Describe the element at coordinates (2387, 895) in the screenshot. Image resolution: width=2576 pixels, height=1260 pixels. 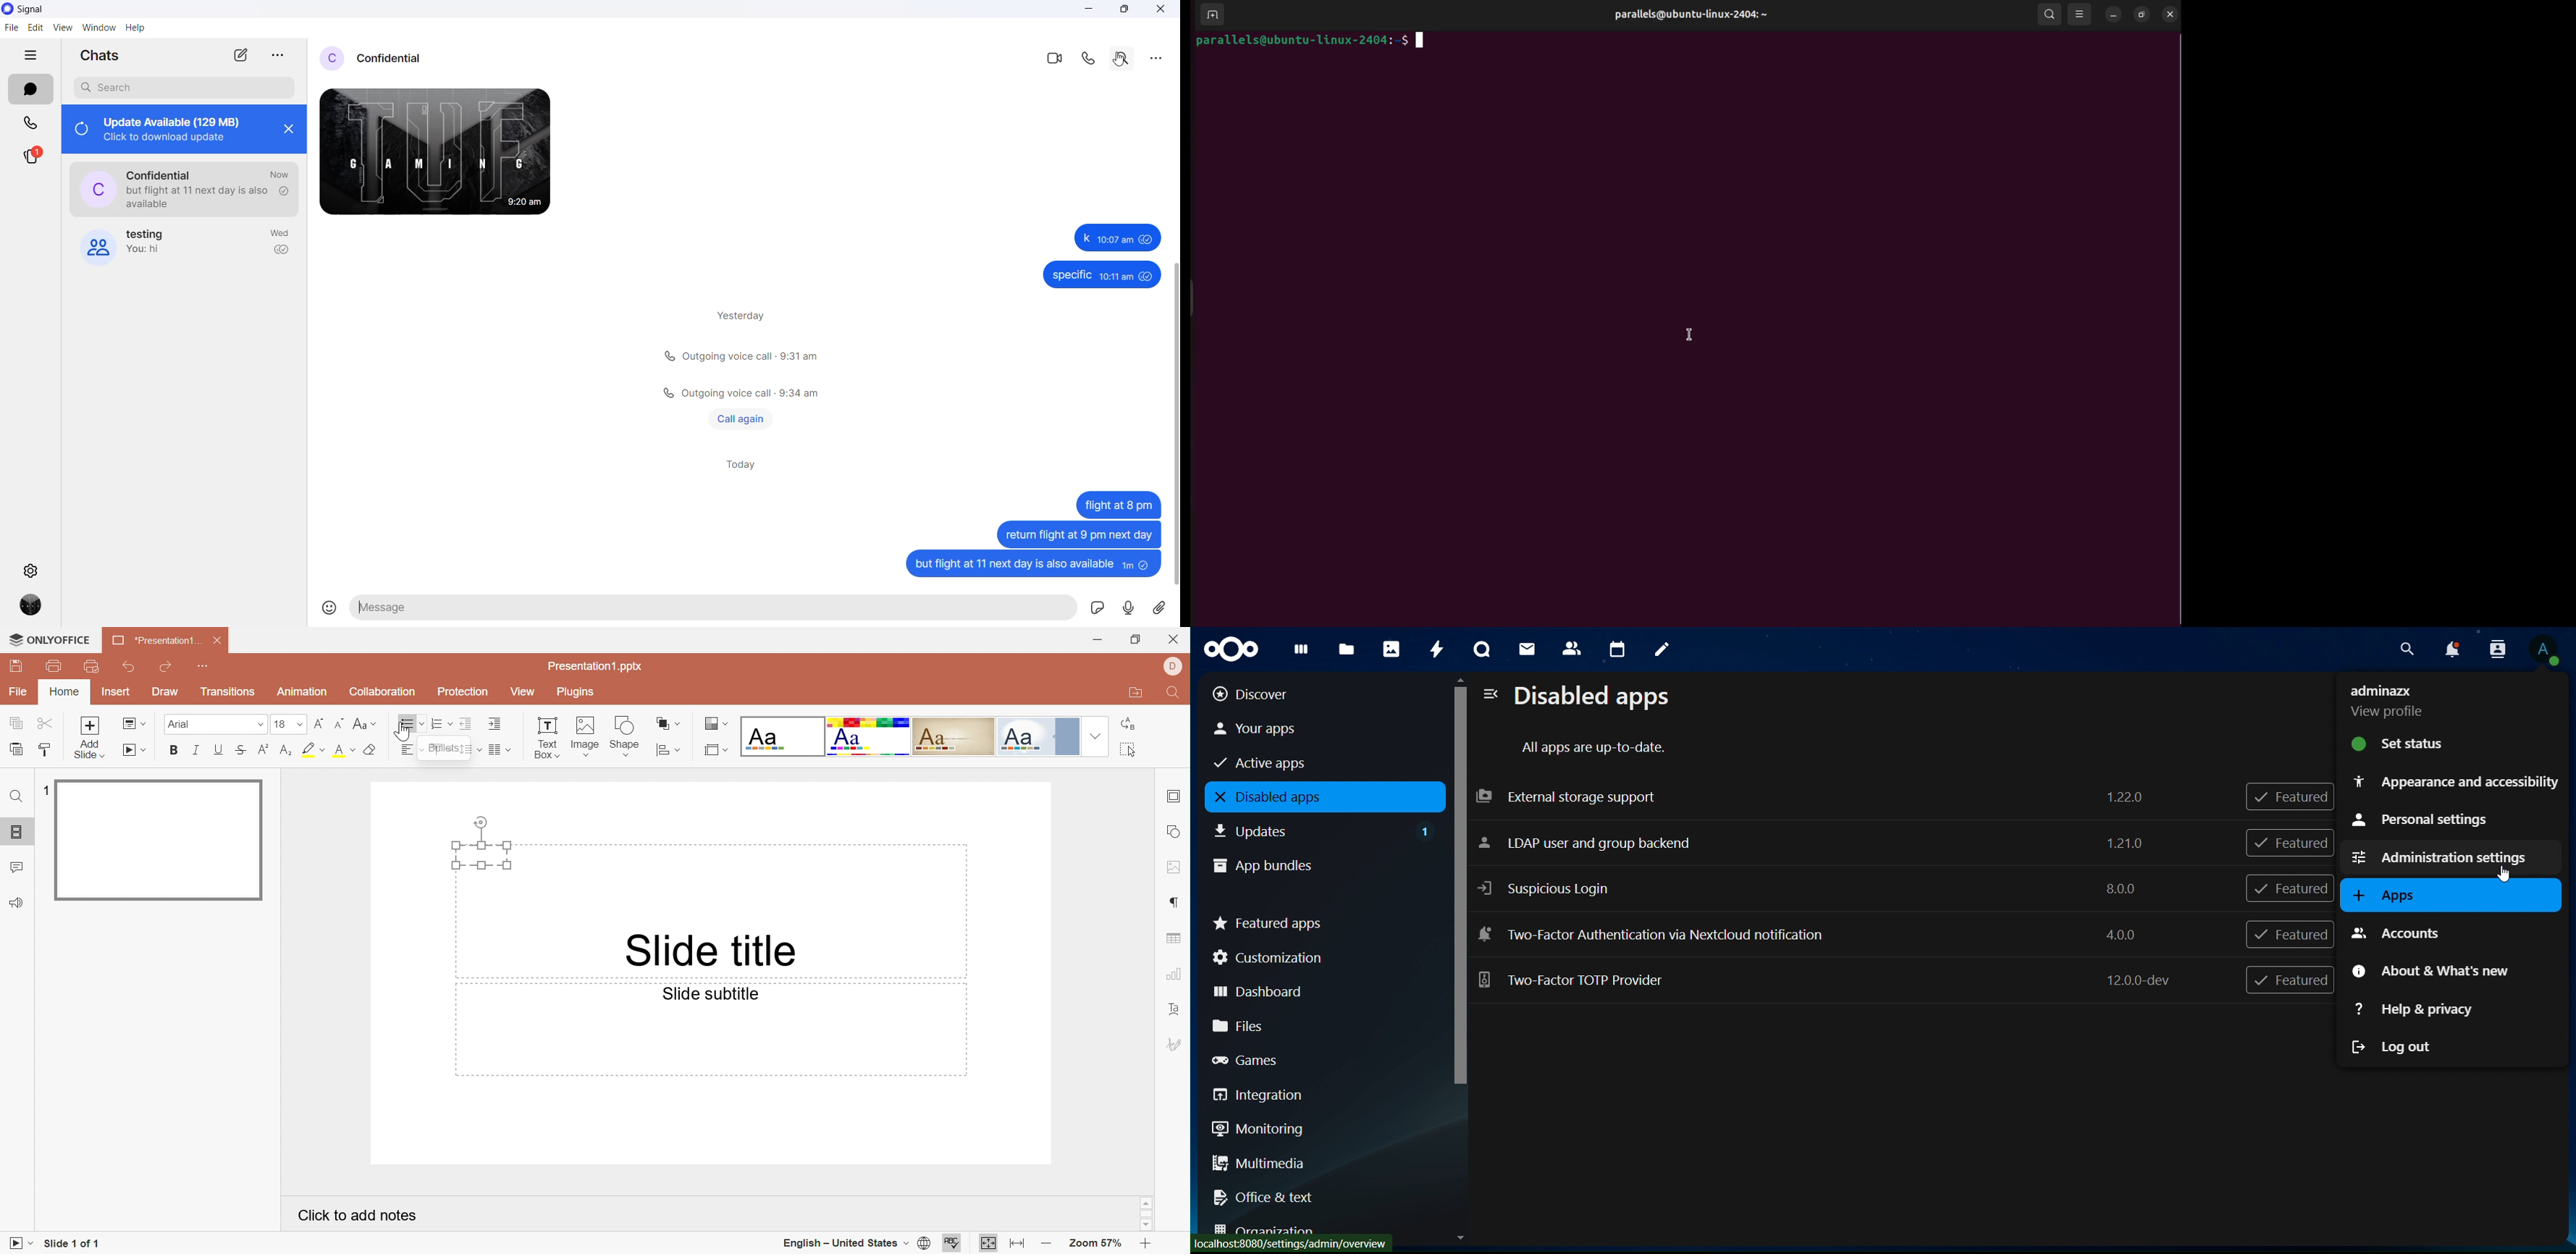
I see `apps` at that location.